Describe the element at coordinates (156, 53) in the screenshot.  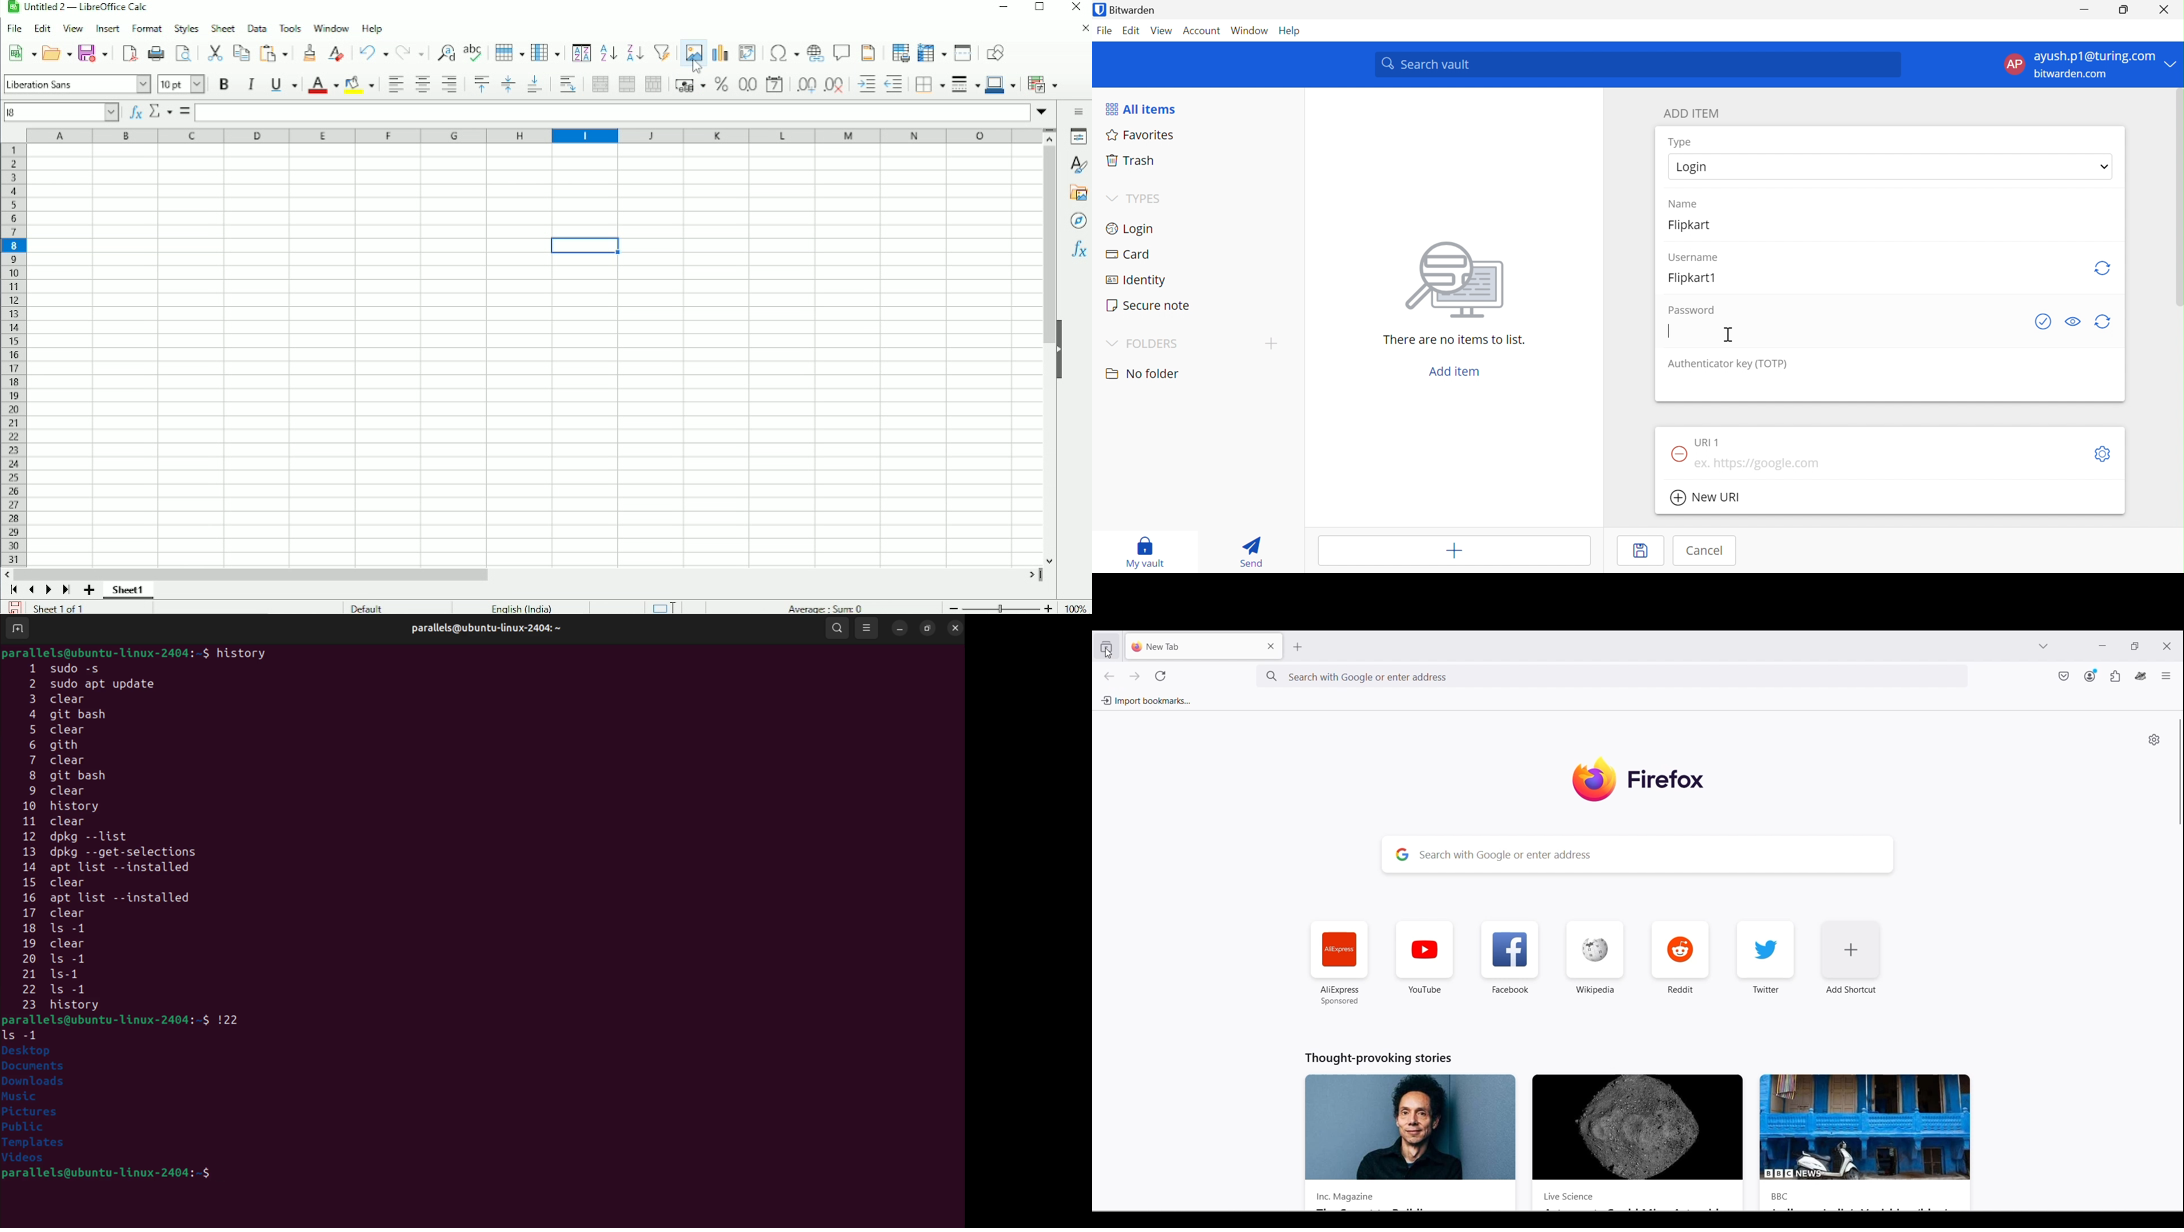
I see `Print` at that location.